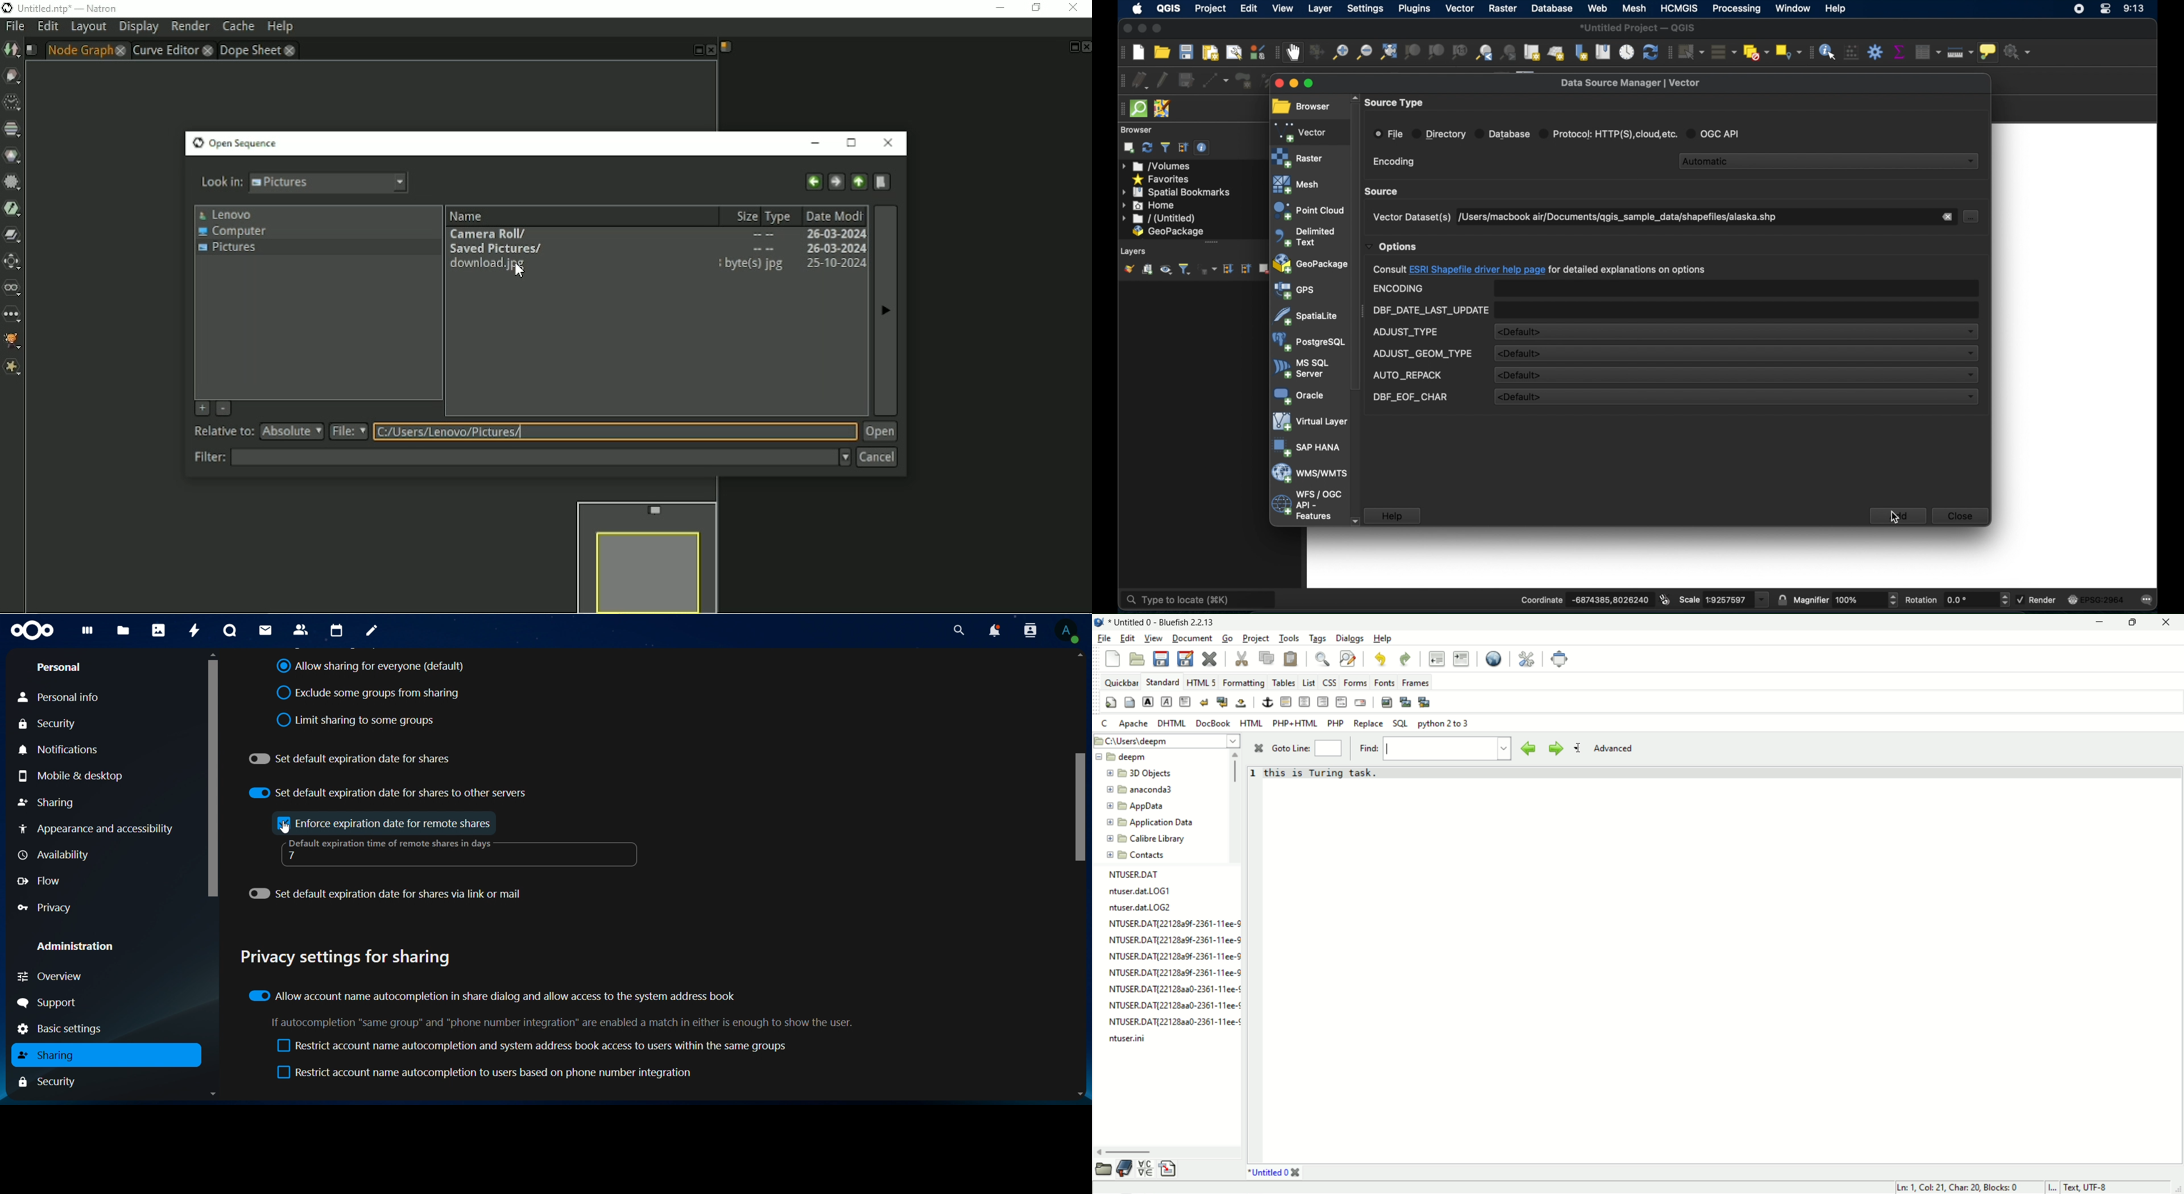  I want to click on HTML, so click(1252, 723).